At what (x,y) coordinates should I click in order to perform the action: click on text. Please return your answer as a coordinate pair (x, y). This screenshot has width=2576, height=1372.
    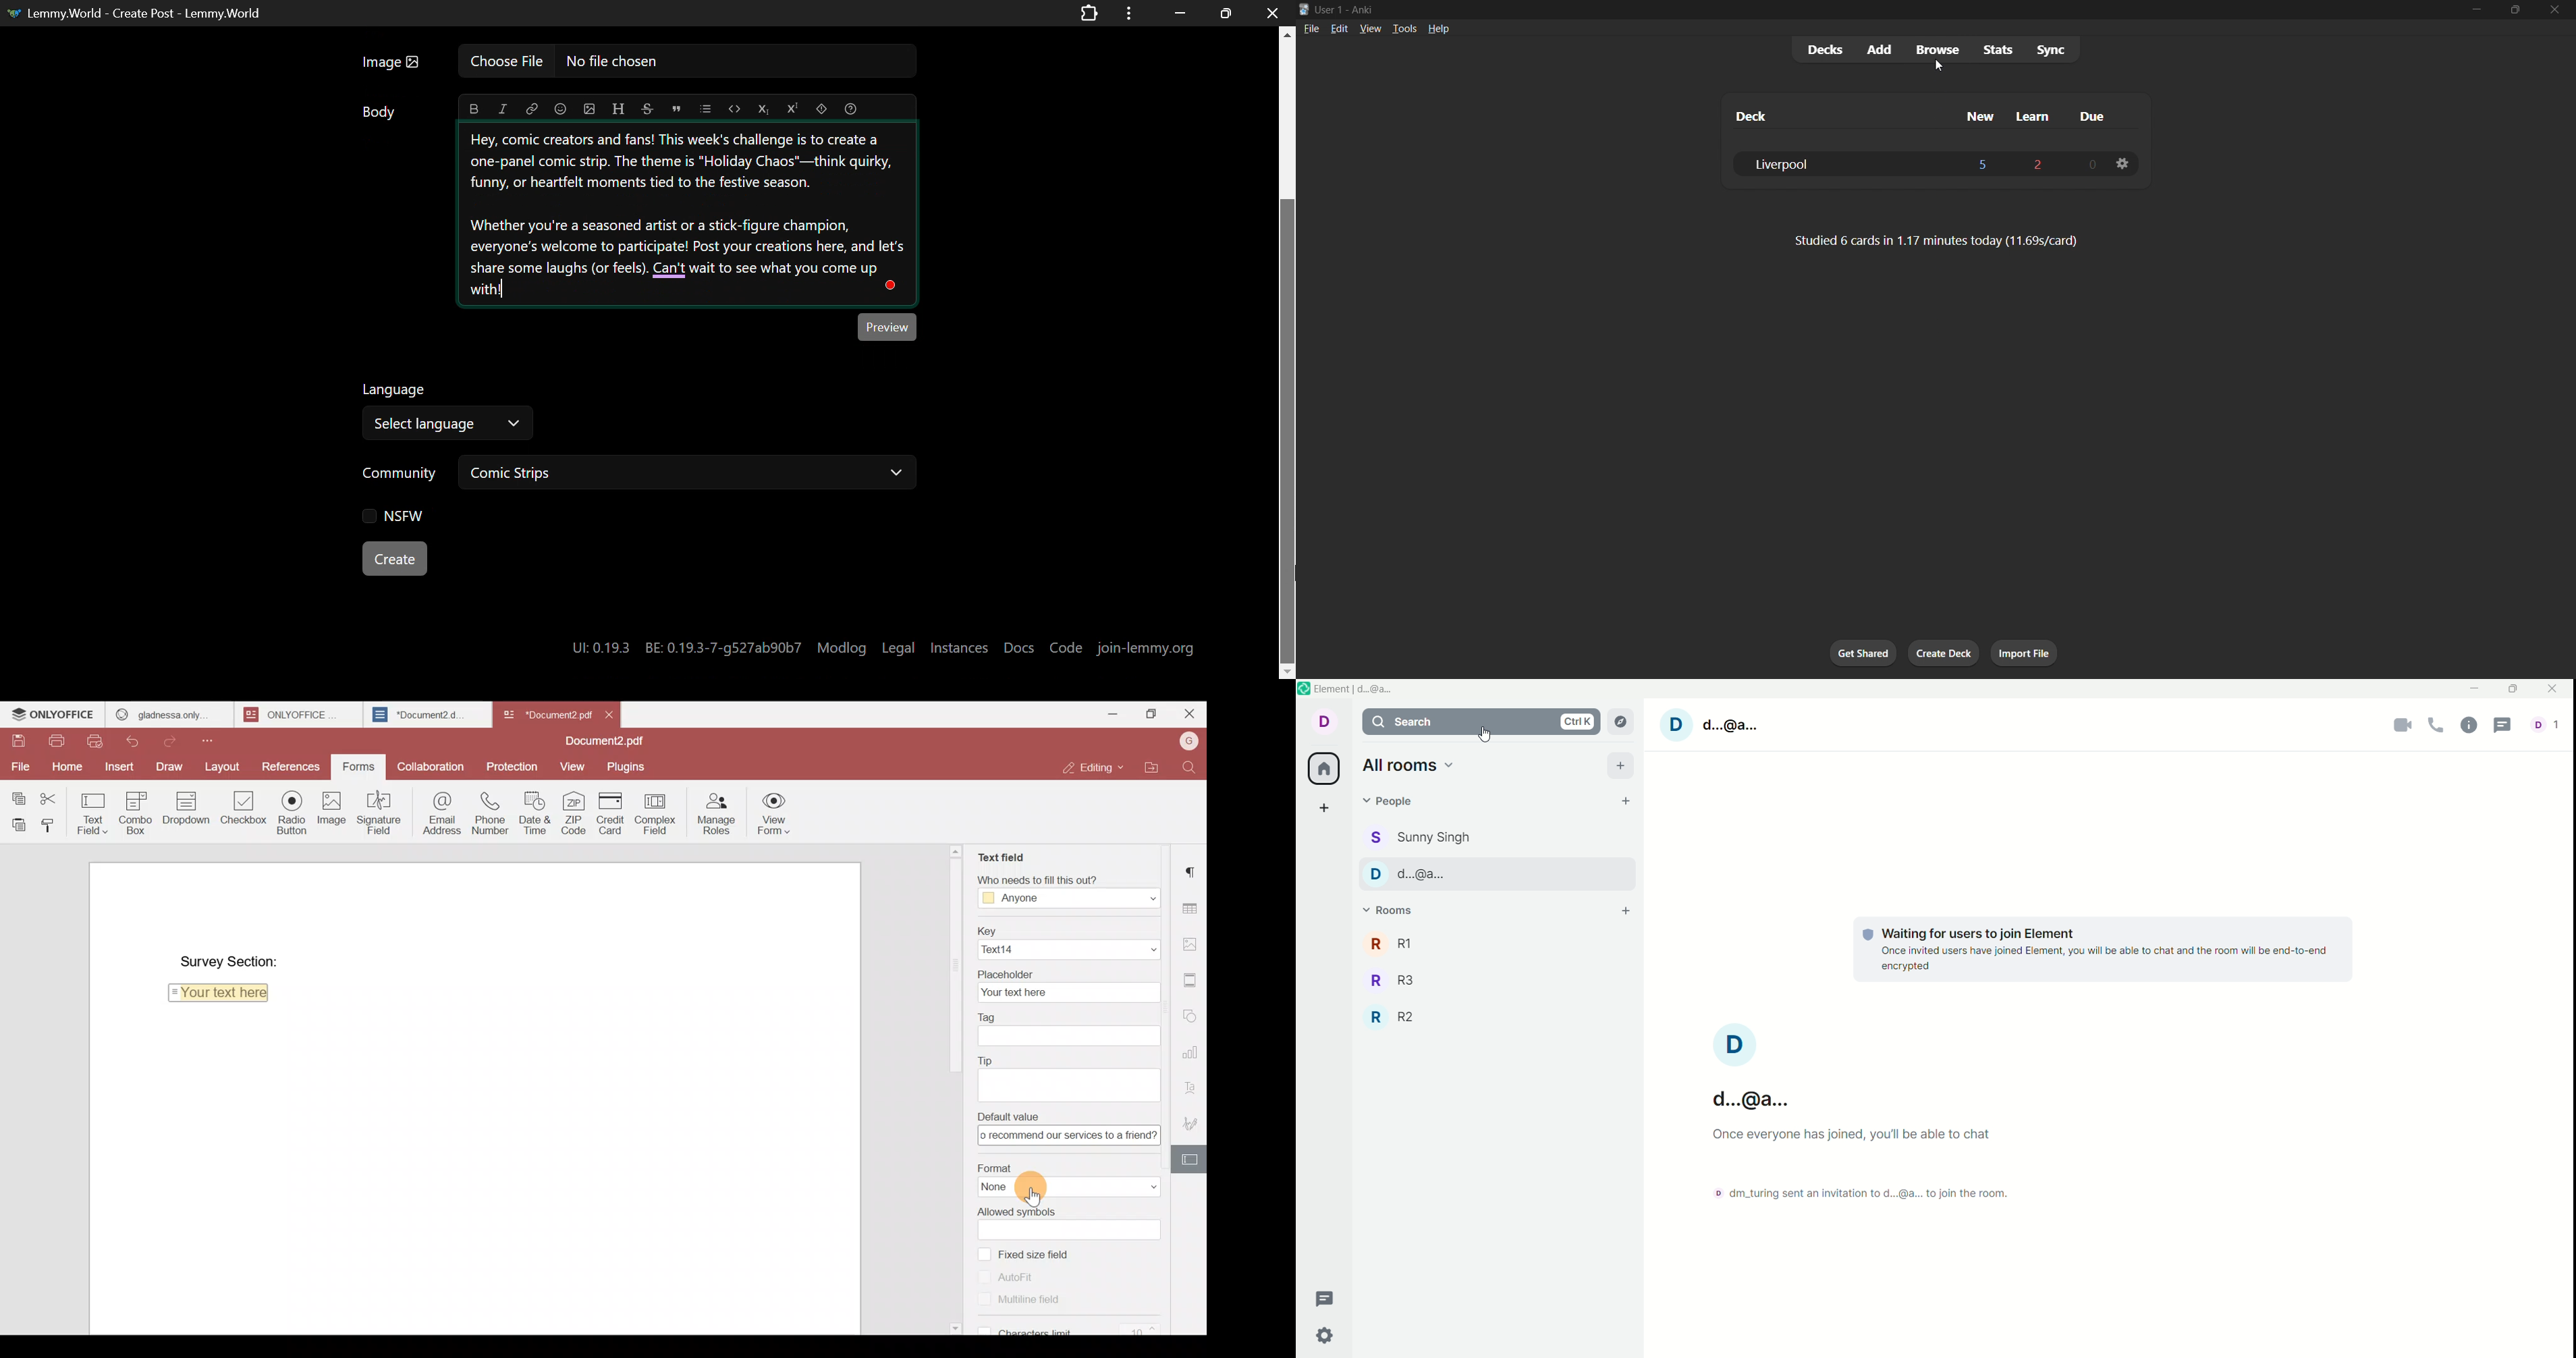
    Looking at the image, I should click on (1909, 1167).